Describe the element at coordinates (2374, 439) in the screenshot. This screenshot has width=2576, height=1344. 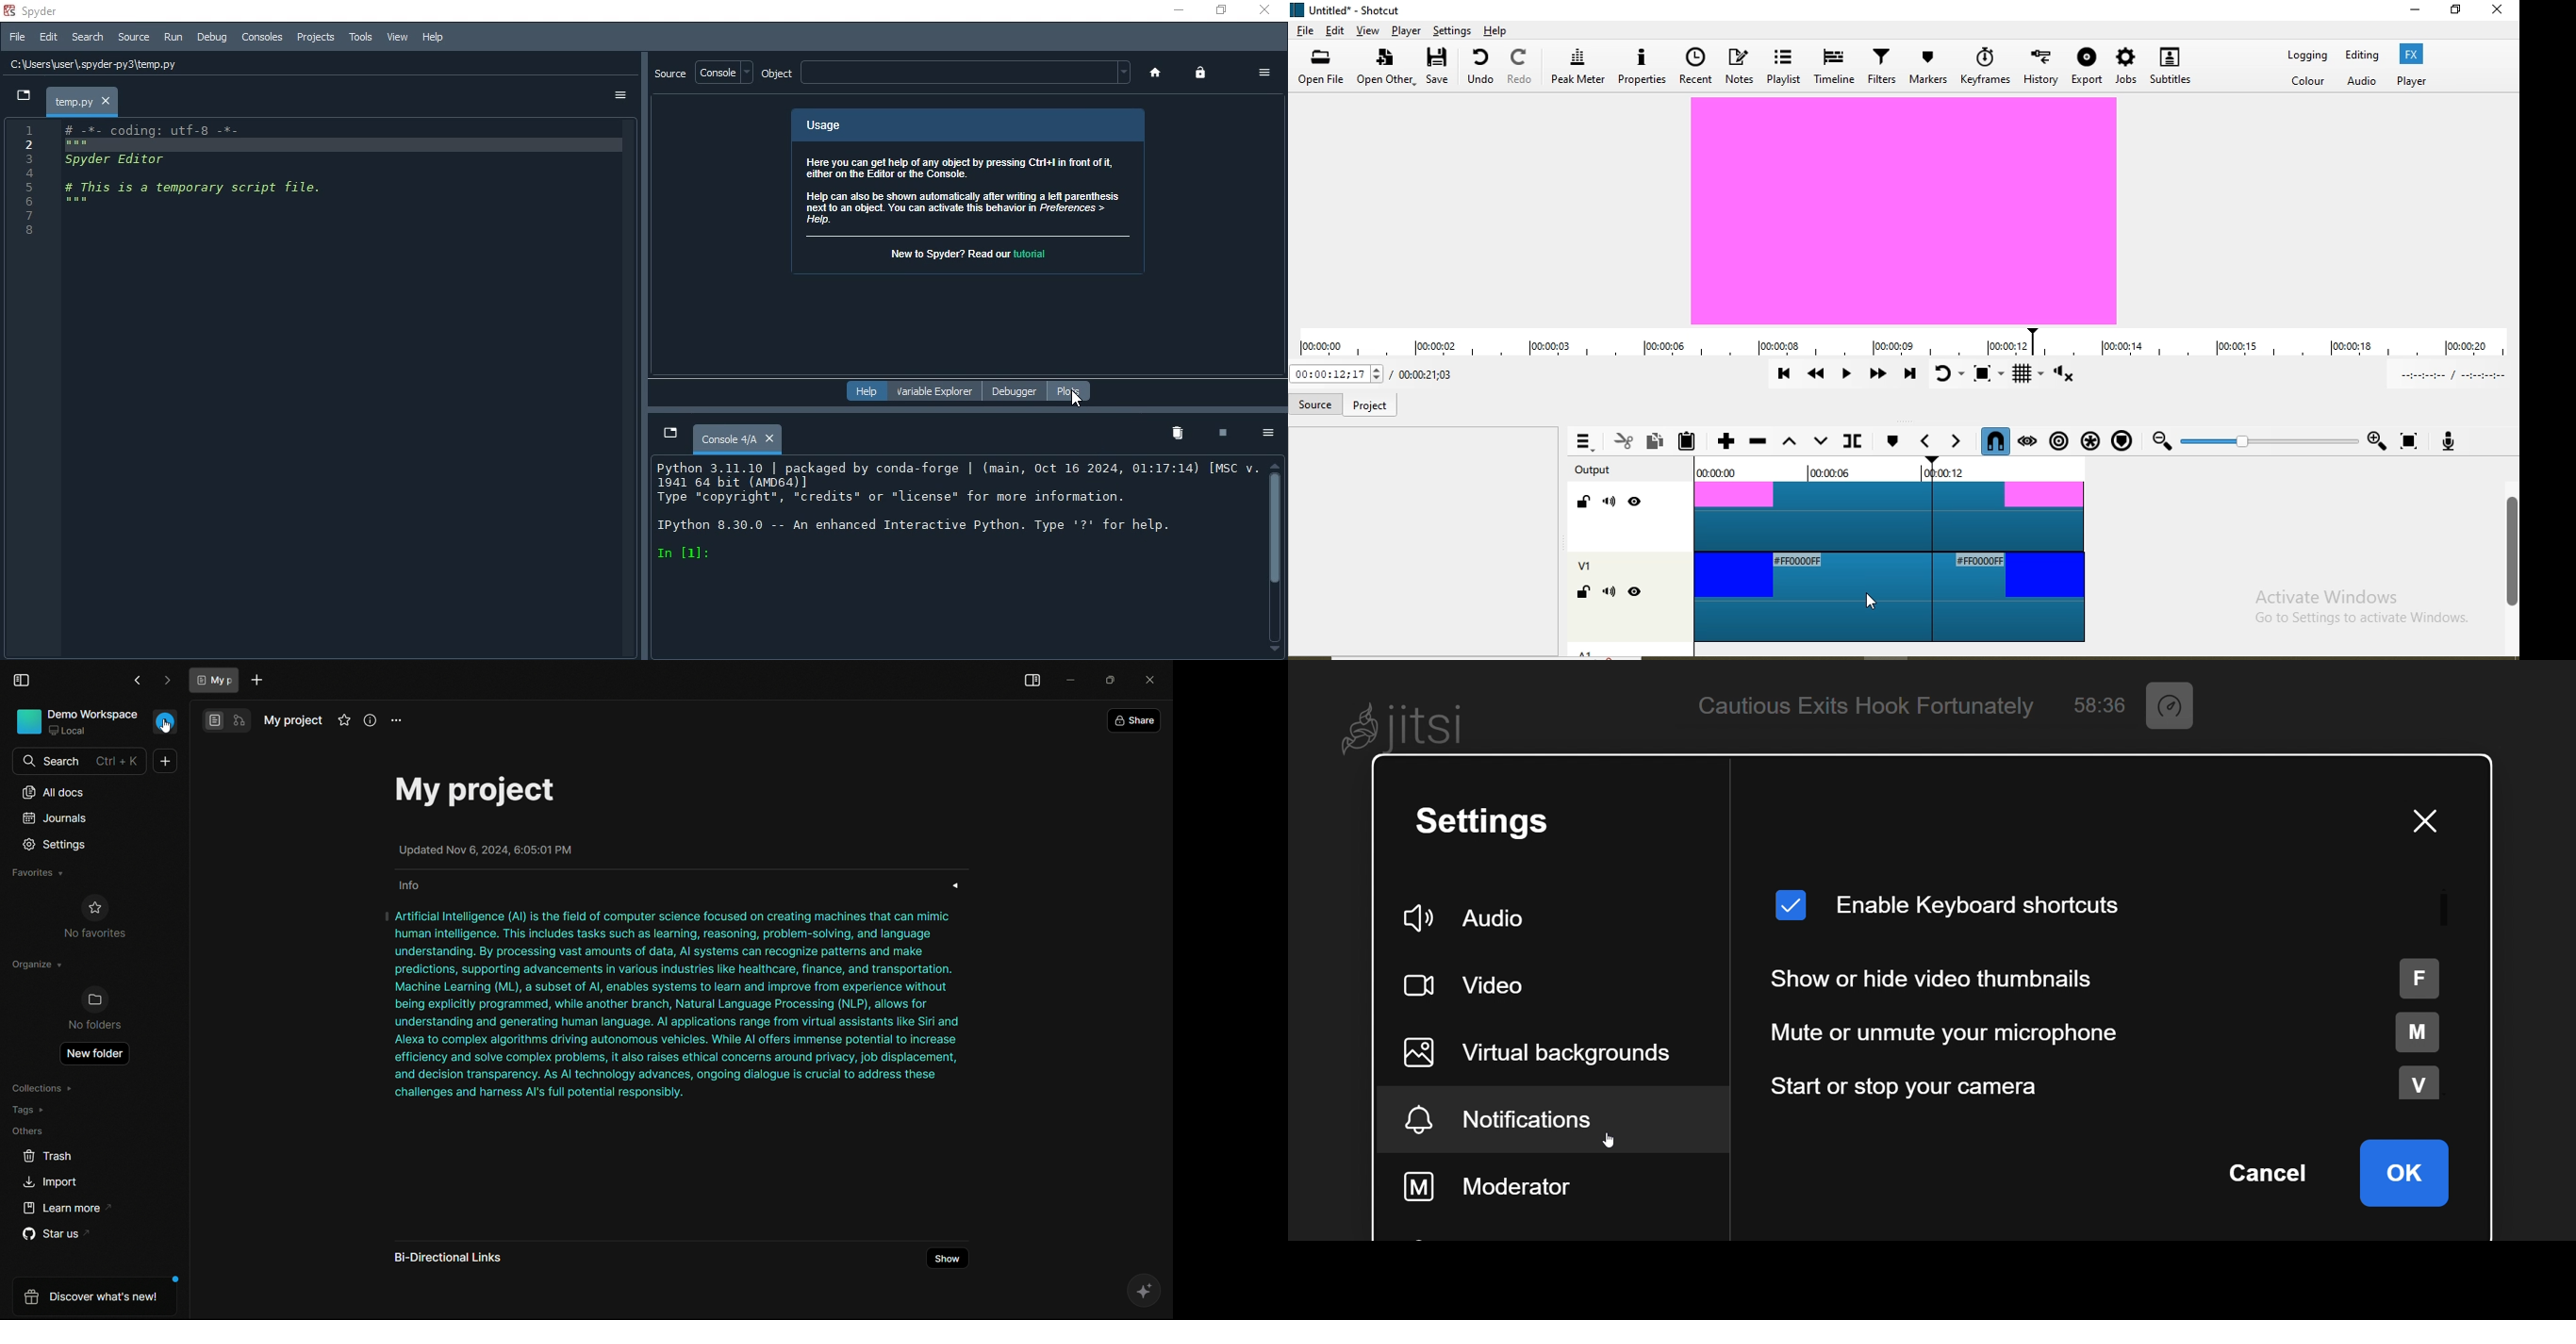
I see `Zoom in` at that location.